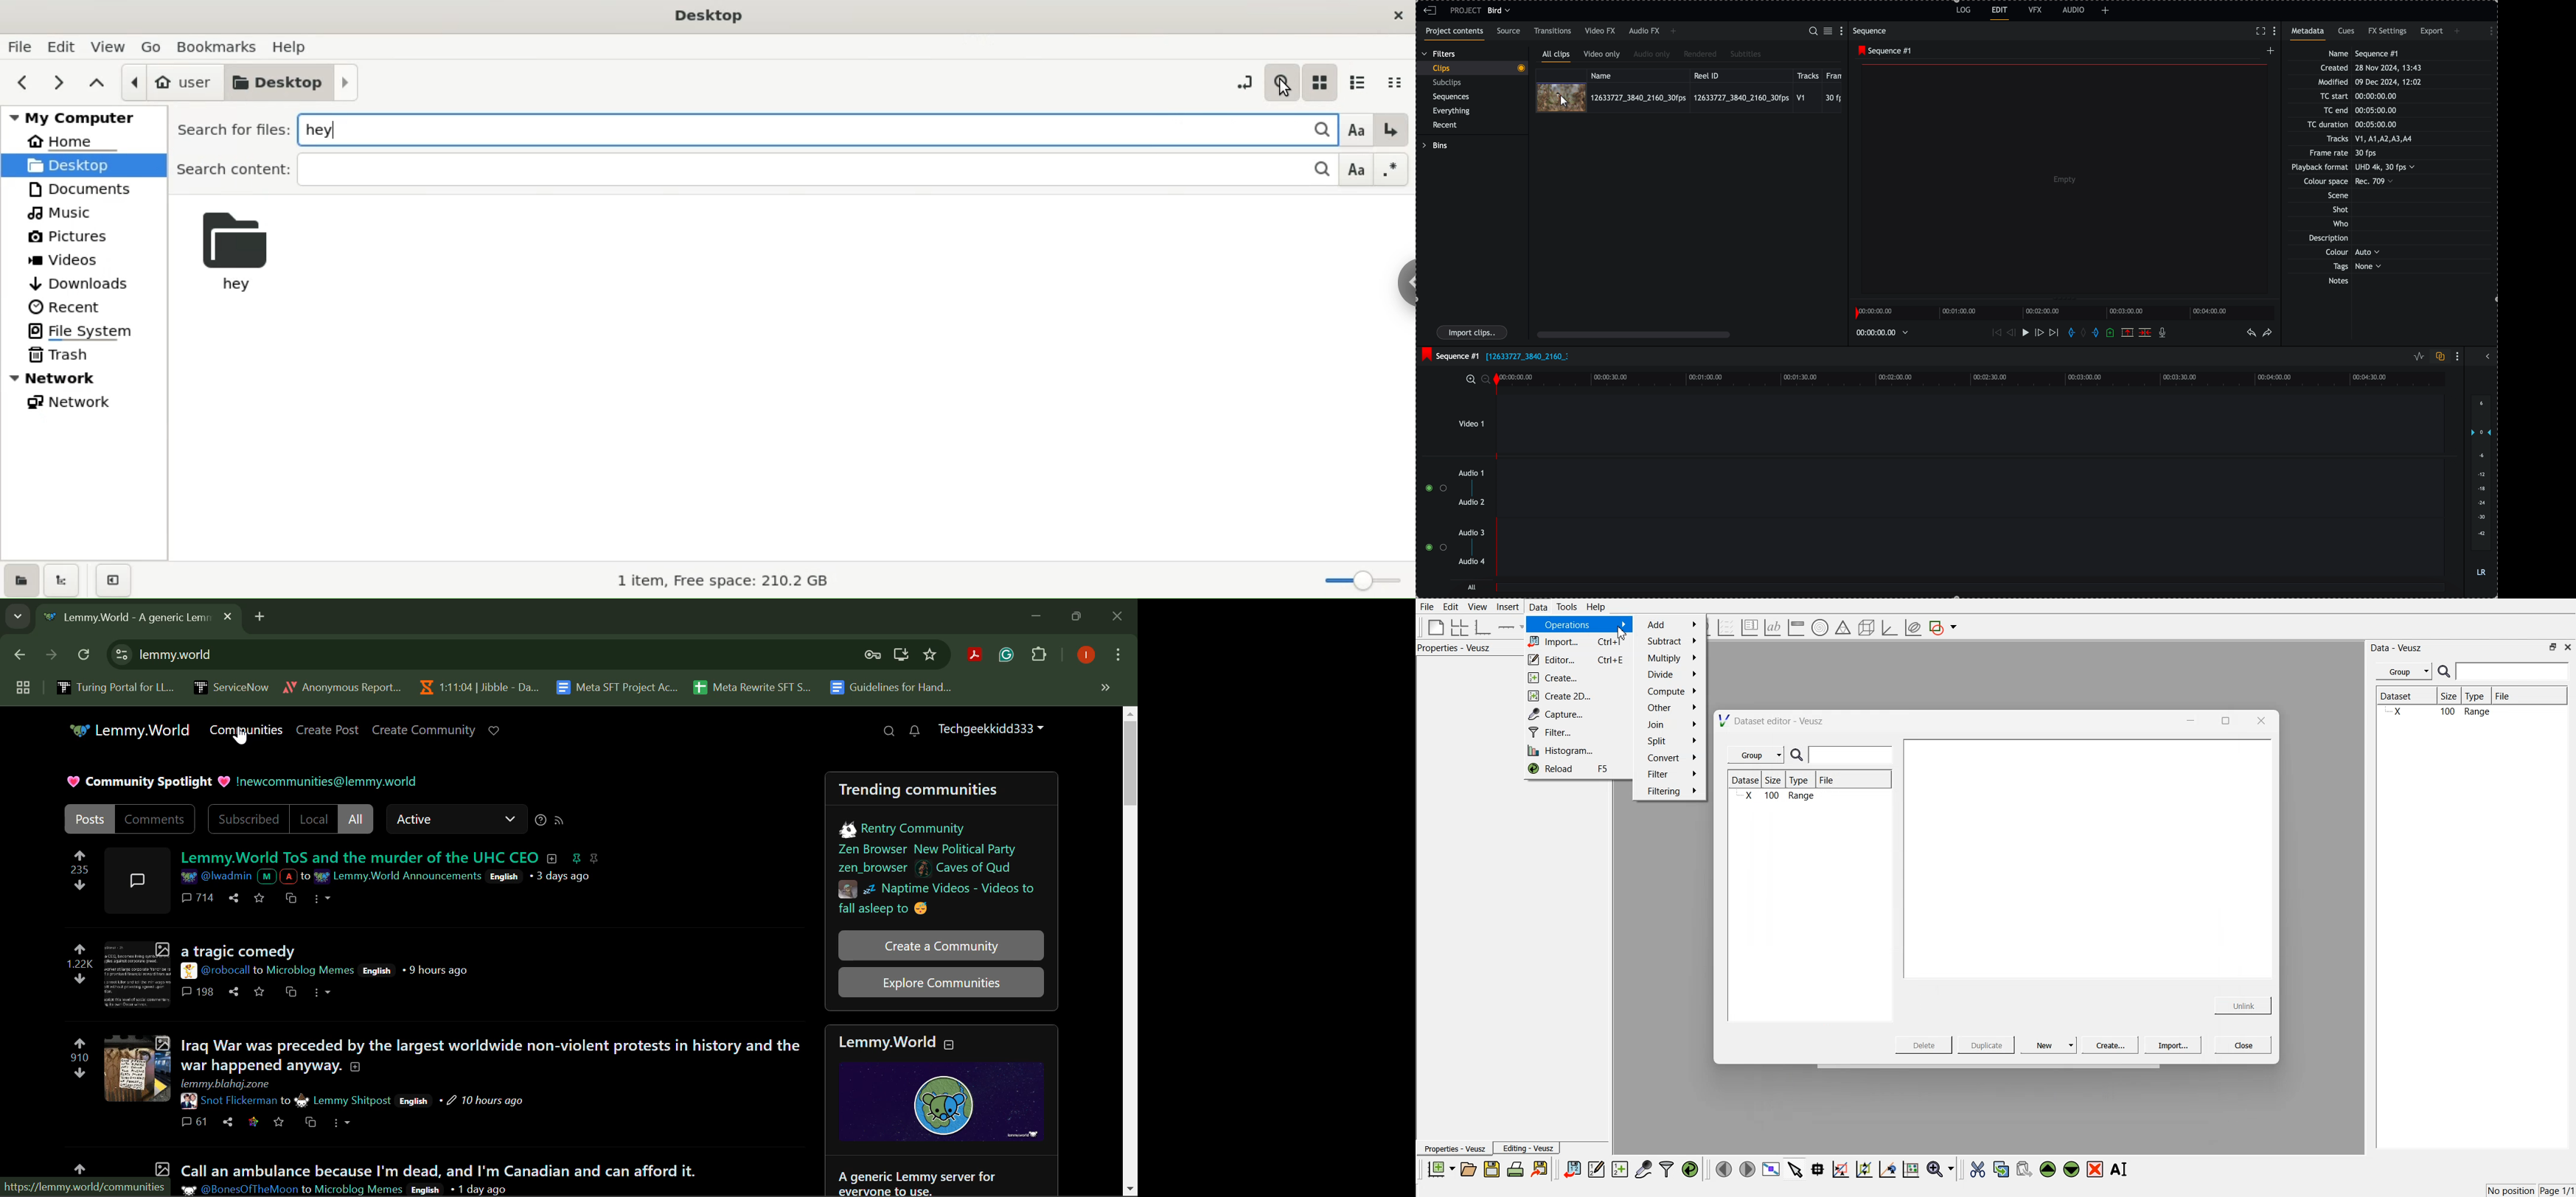 Image resolution: width=2576 pixels, height=1204 pixels. I want to click on click on video, so click(1689, 97).